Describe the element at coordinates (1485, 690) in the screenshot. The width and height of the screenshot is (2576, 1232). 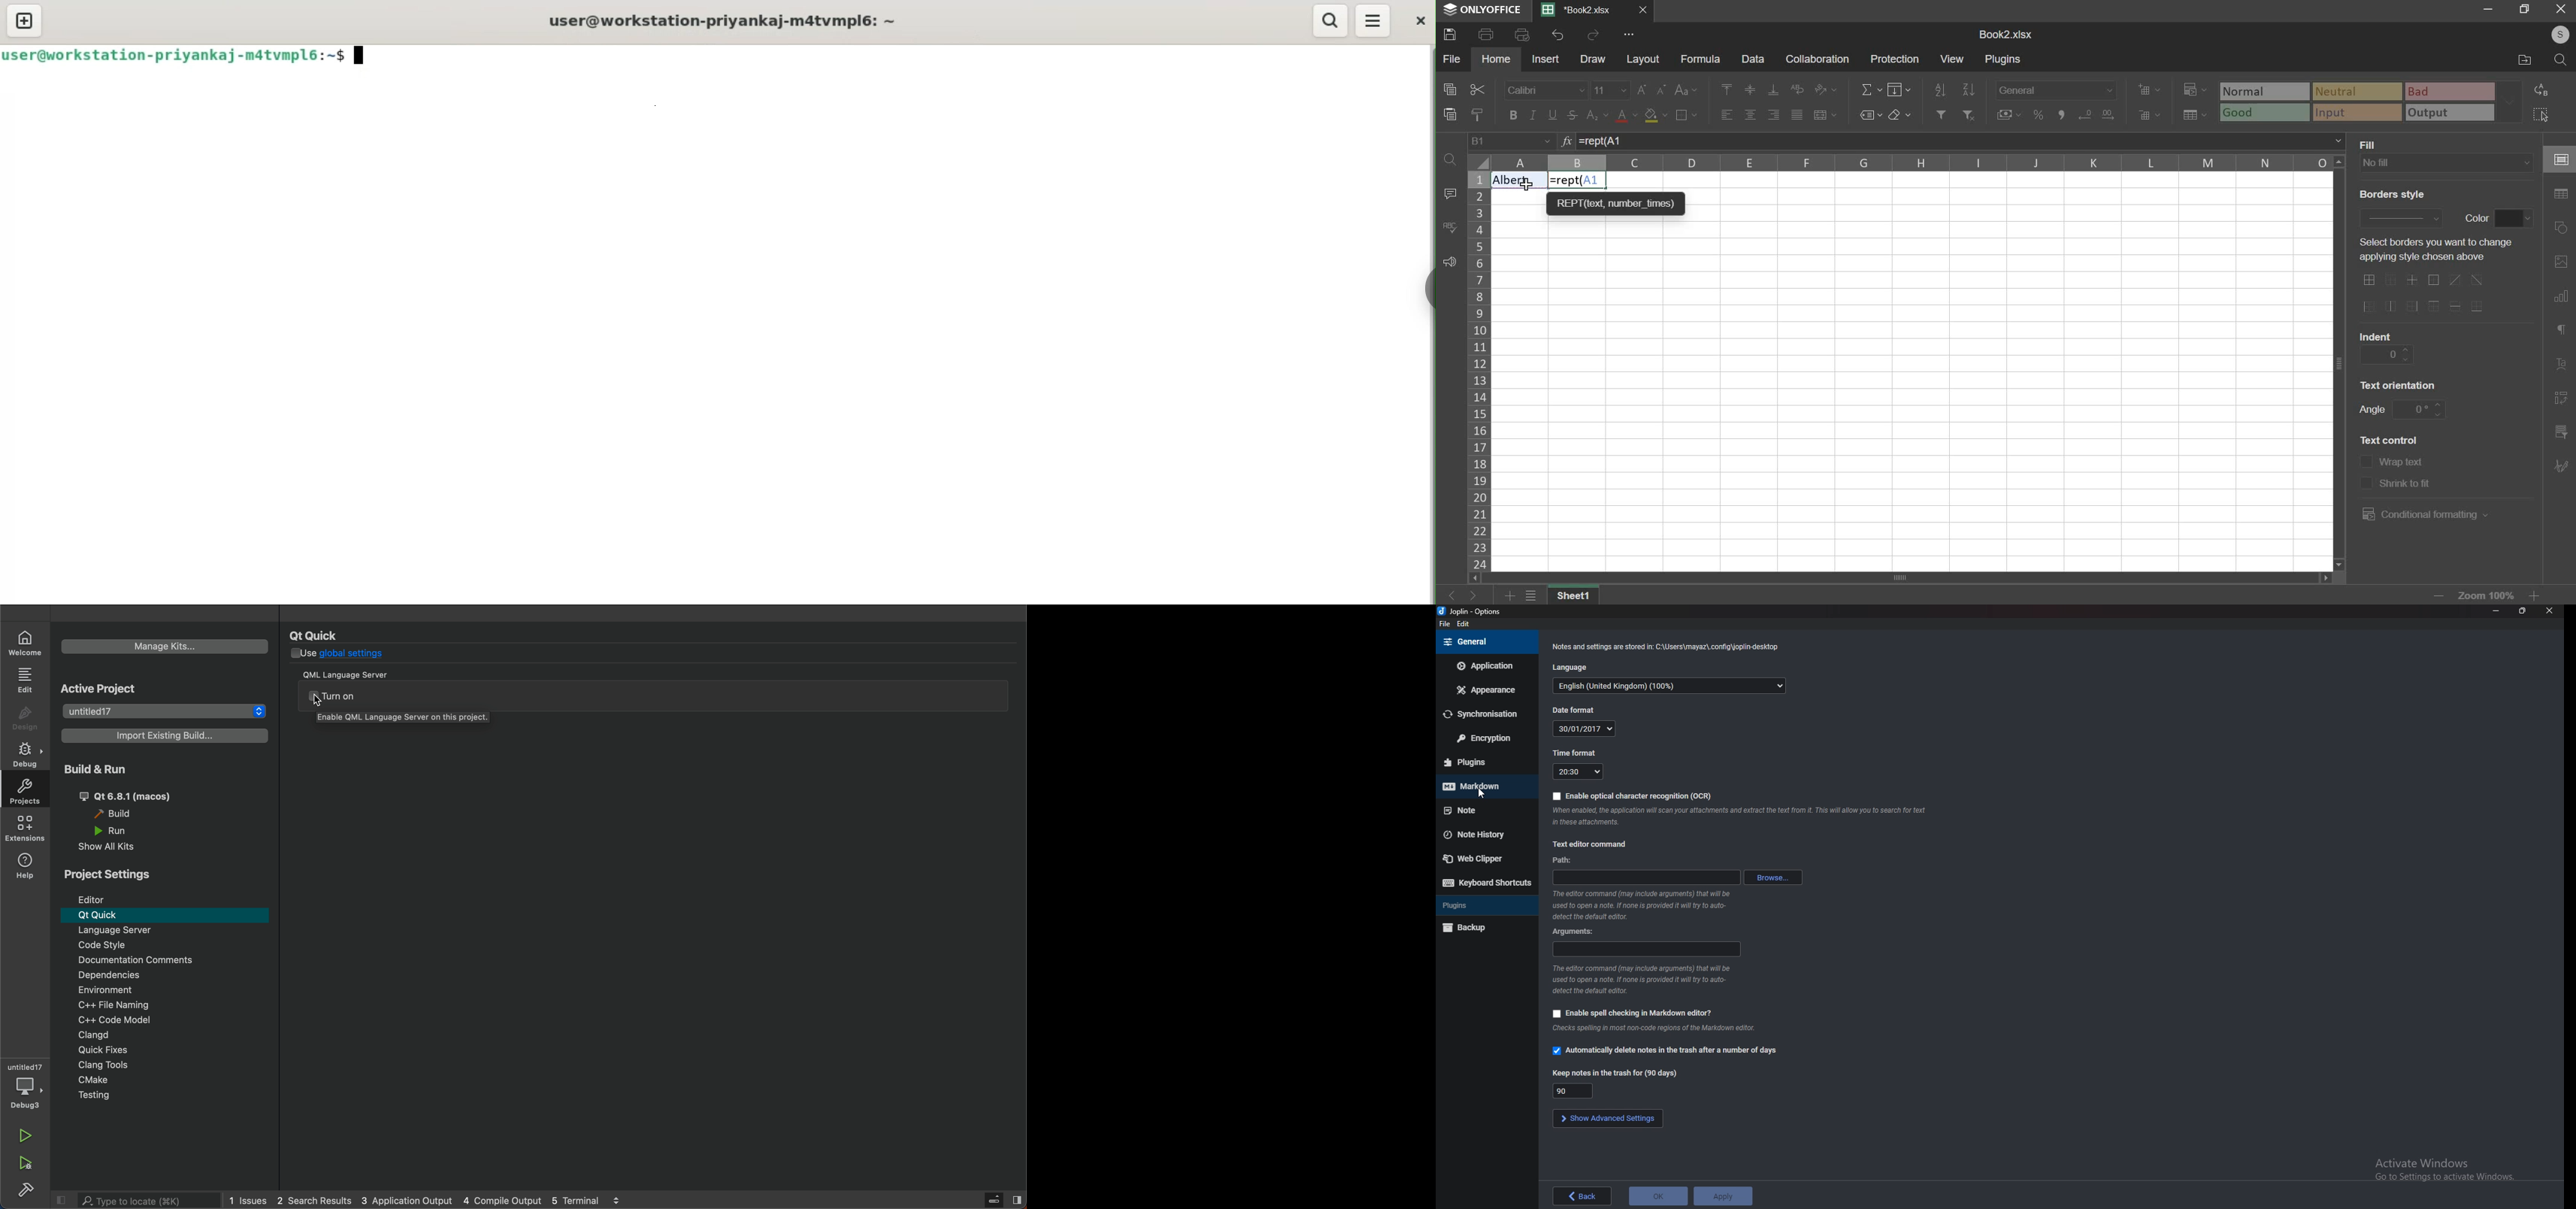
I see `Appearance` at that location.